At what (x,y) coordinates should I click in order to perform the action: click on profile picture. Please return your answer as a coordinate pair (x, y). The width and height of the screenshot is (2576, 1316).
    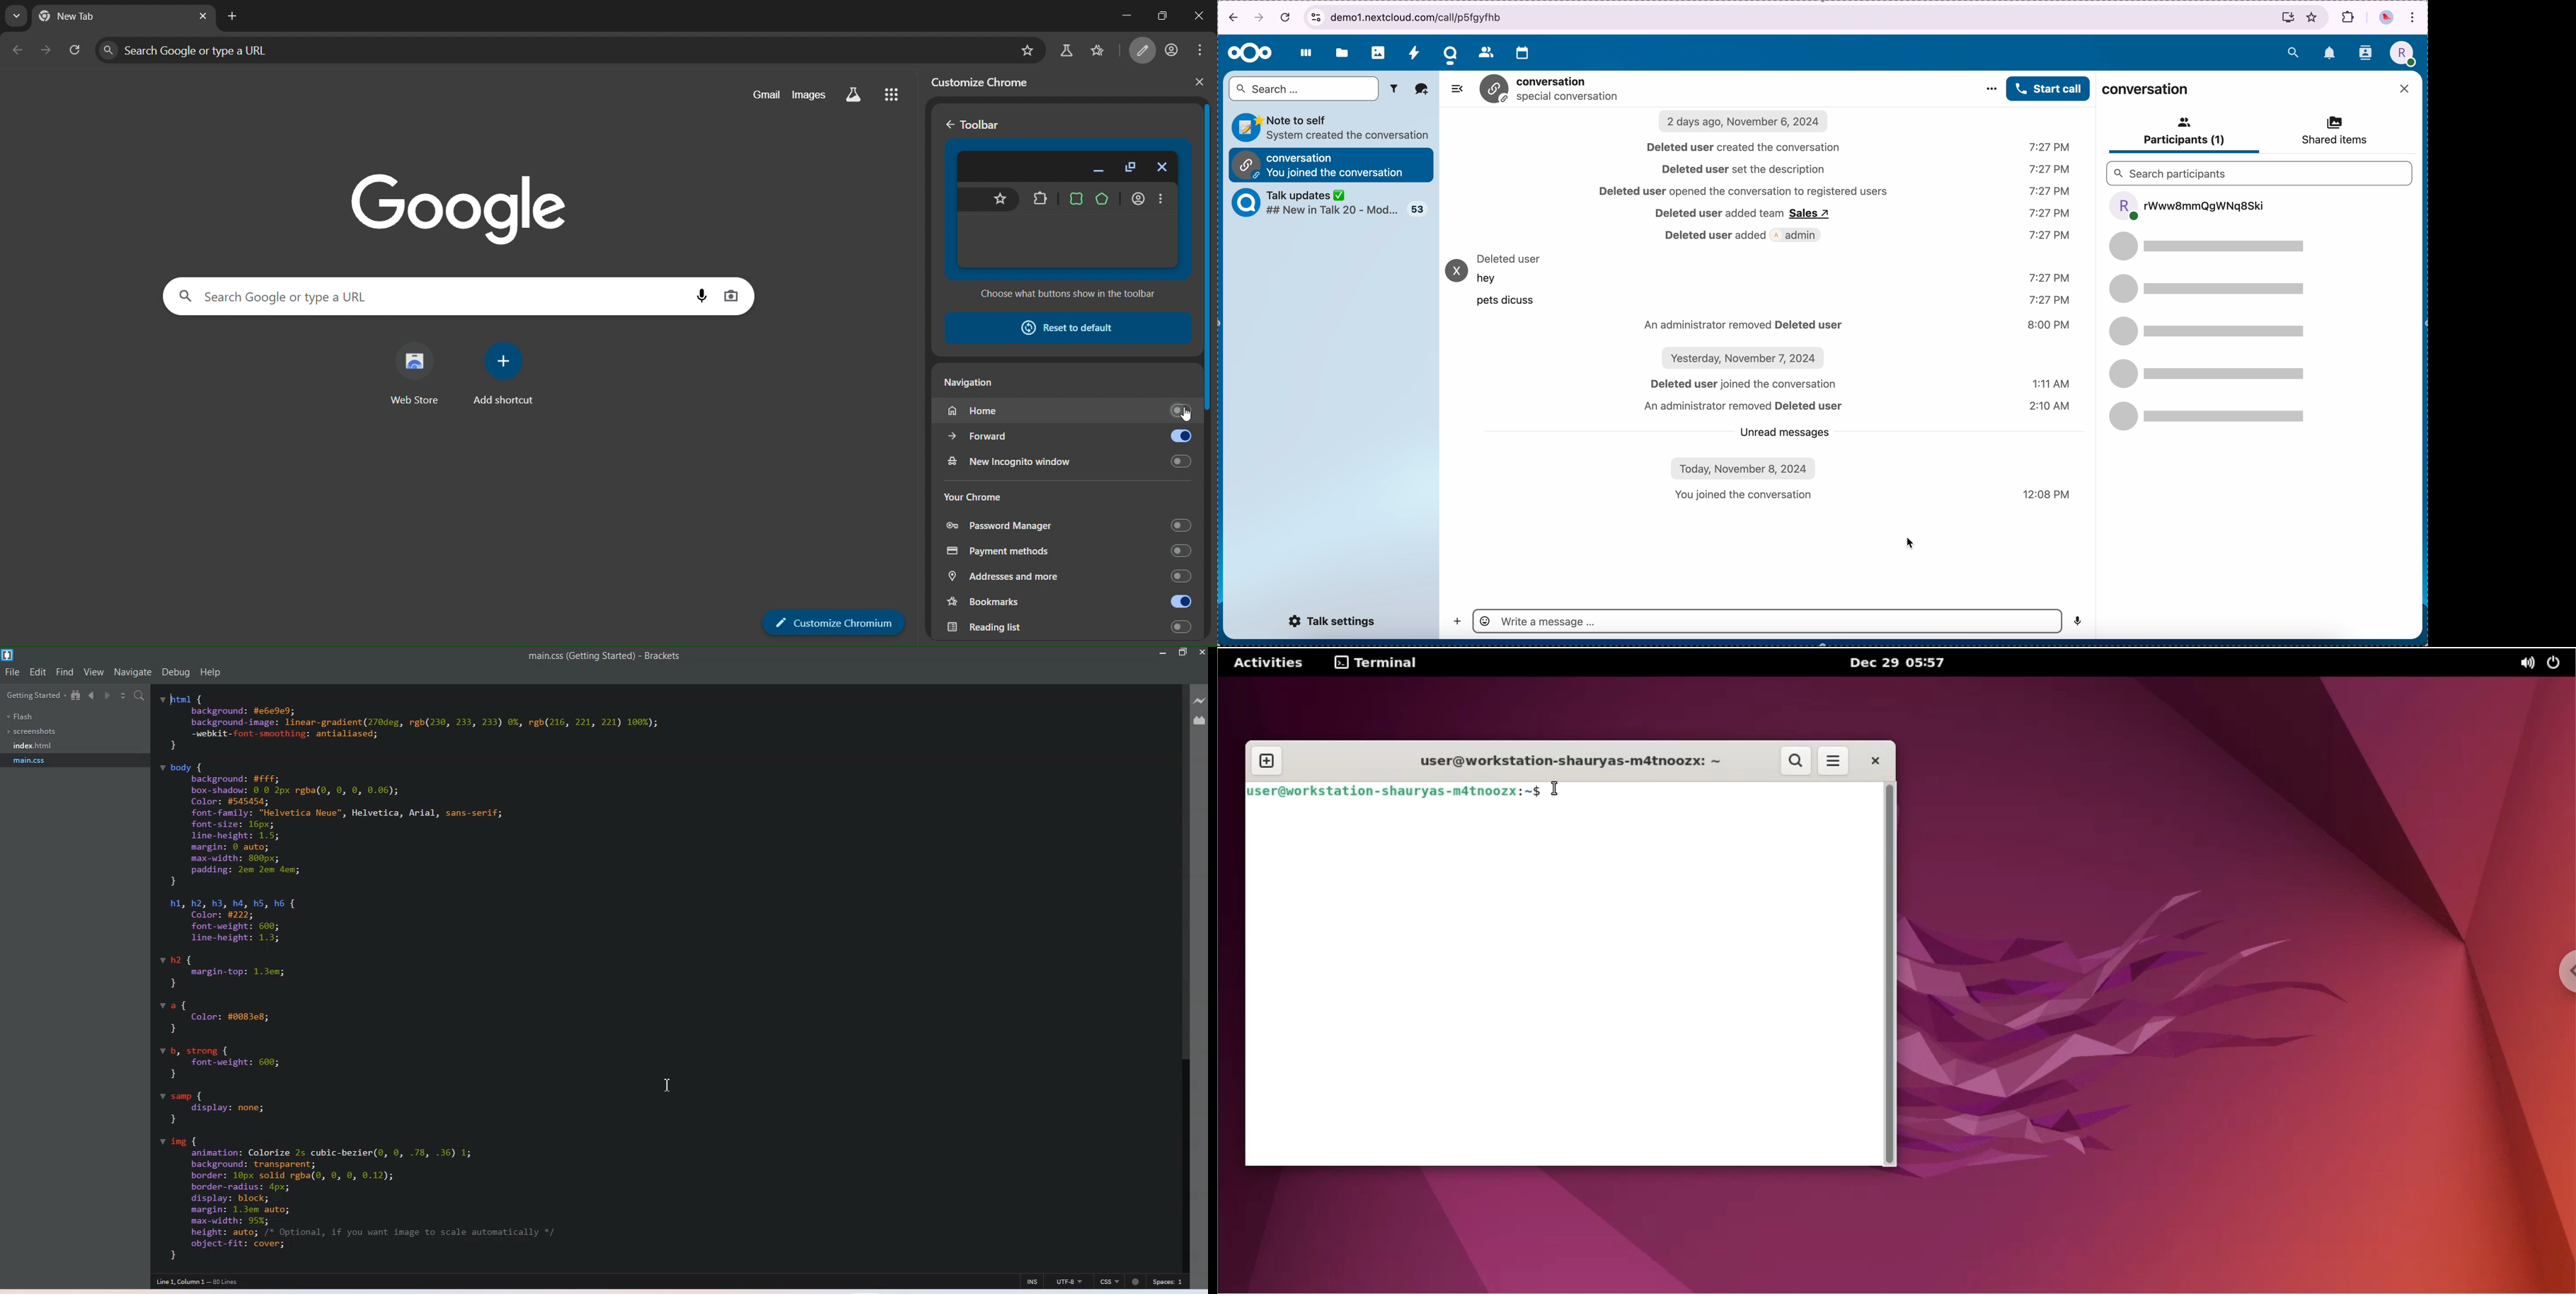
    Looking at the image, I should click on (2405, 53).